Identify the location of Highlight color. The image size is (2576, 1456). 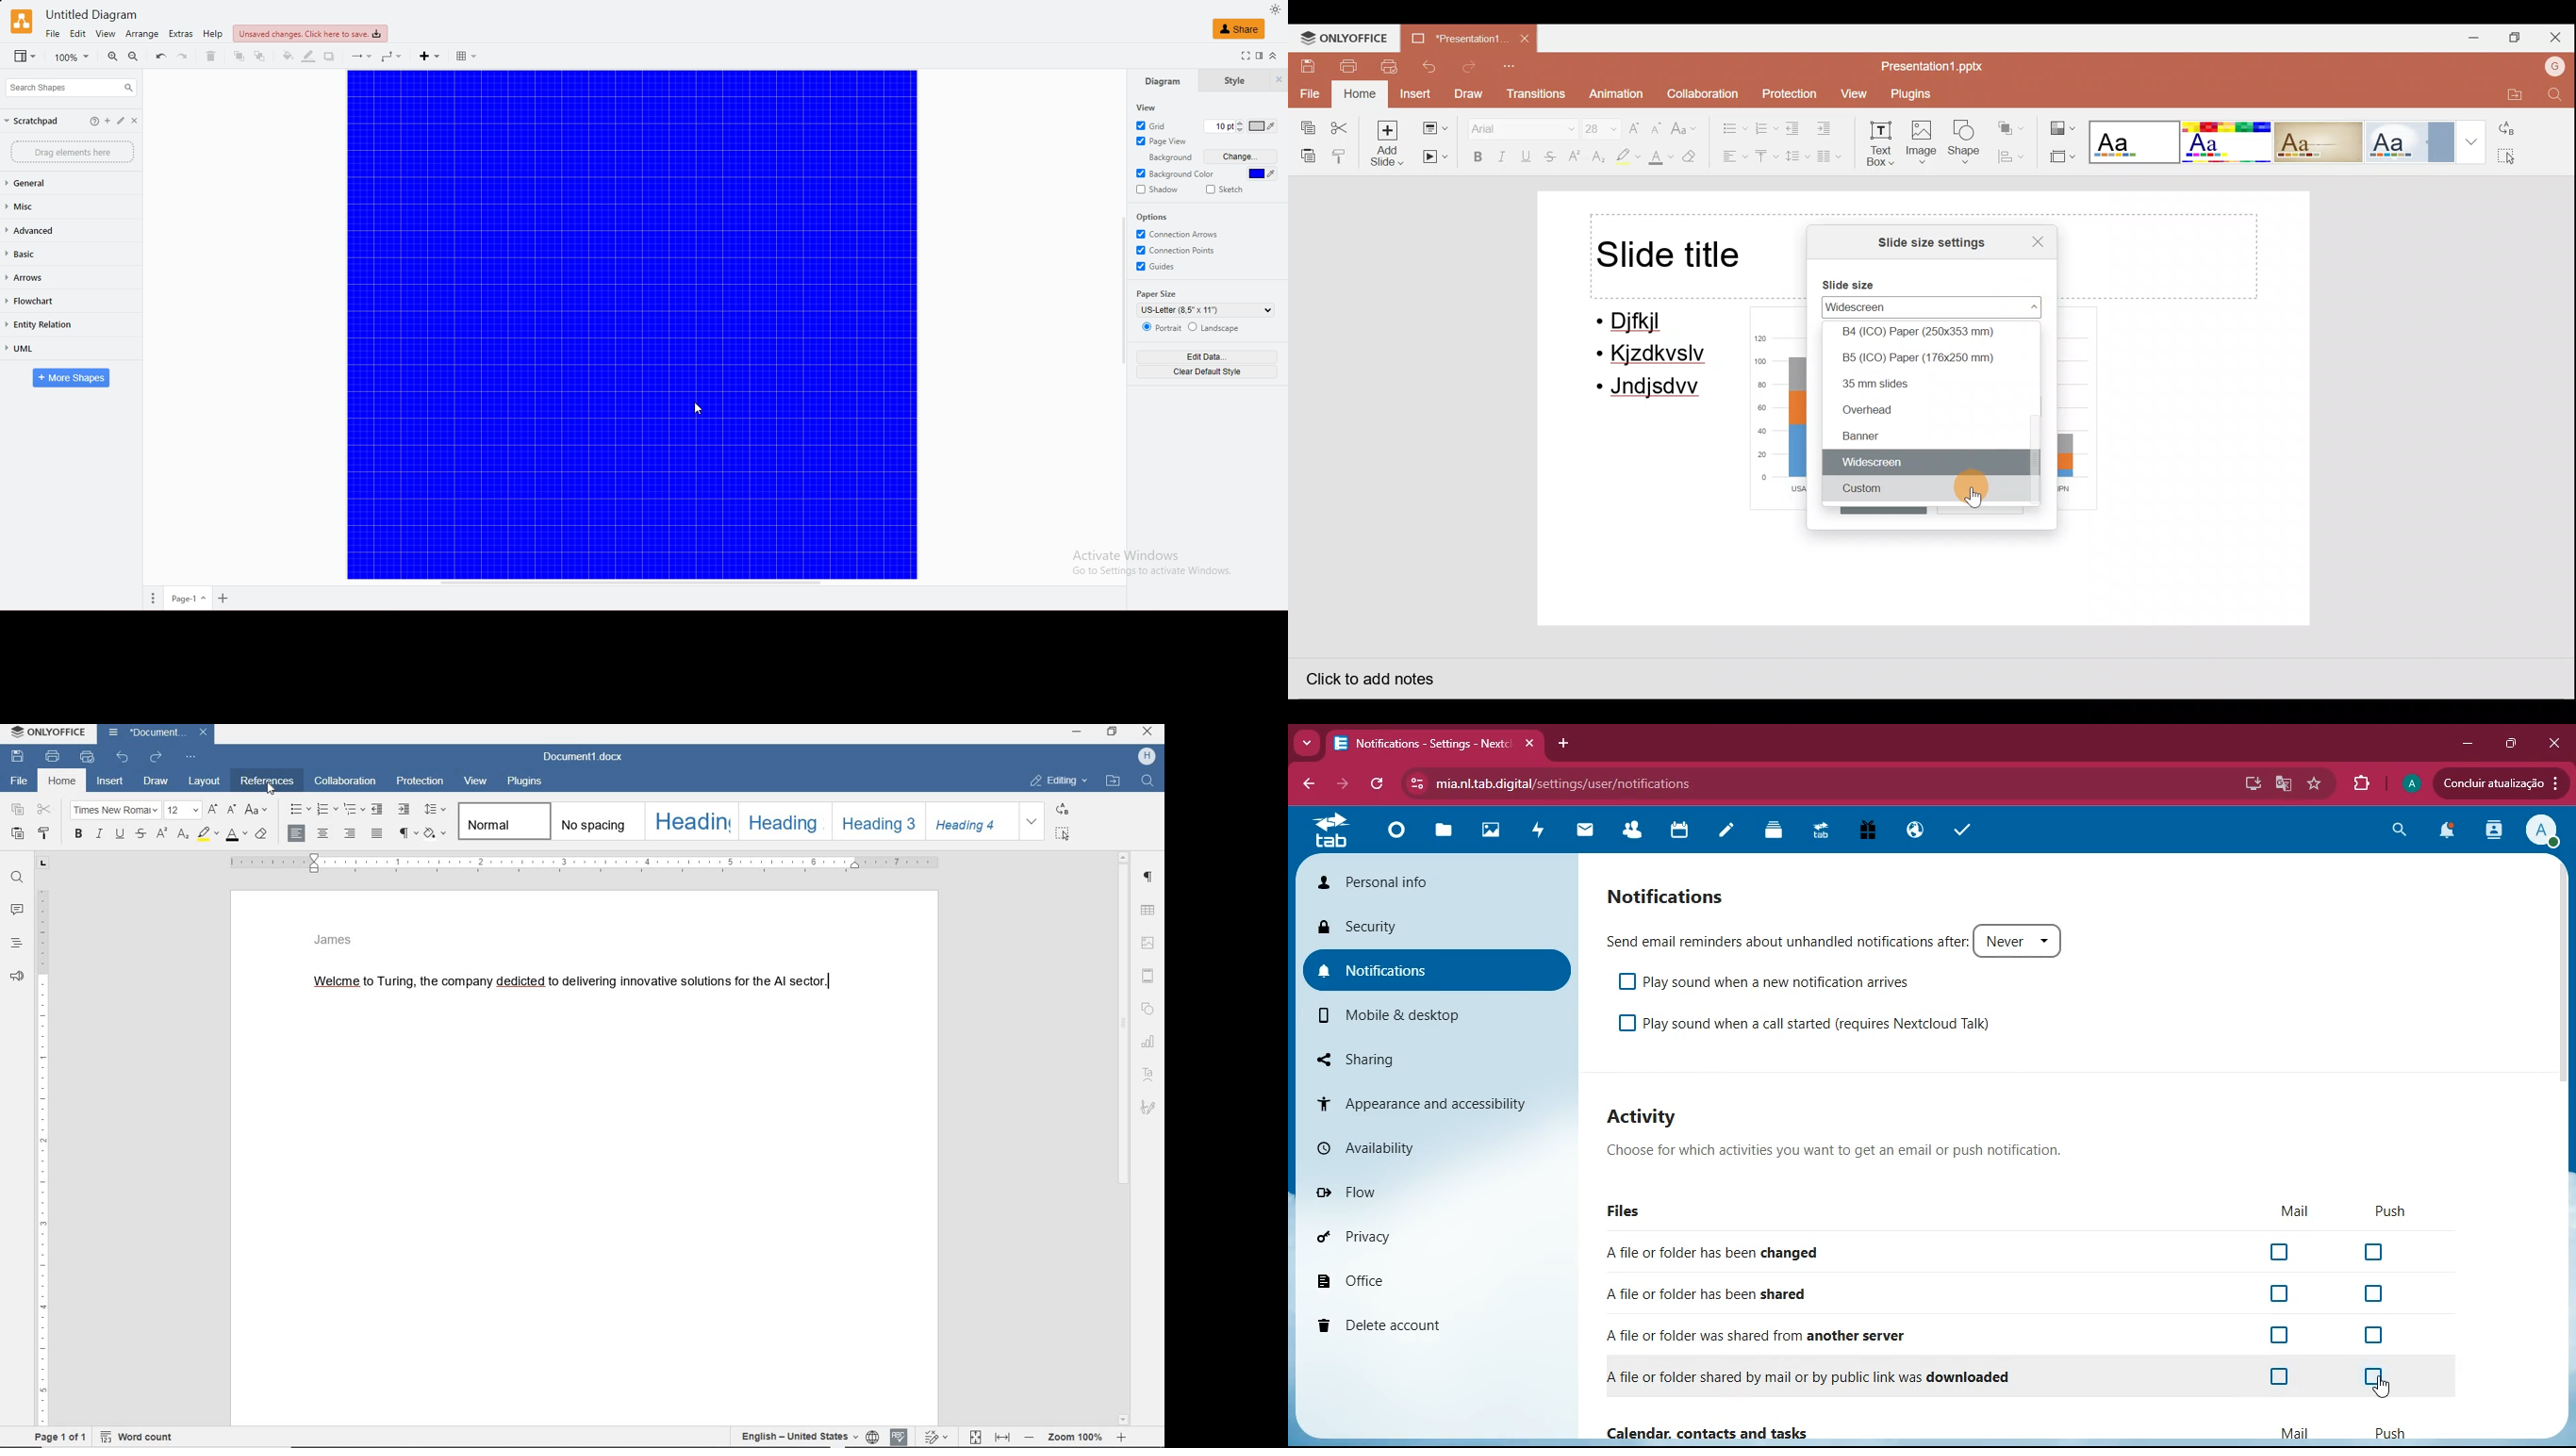
(1625, 158).